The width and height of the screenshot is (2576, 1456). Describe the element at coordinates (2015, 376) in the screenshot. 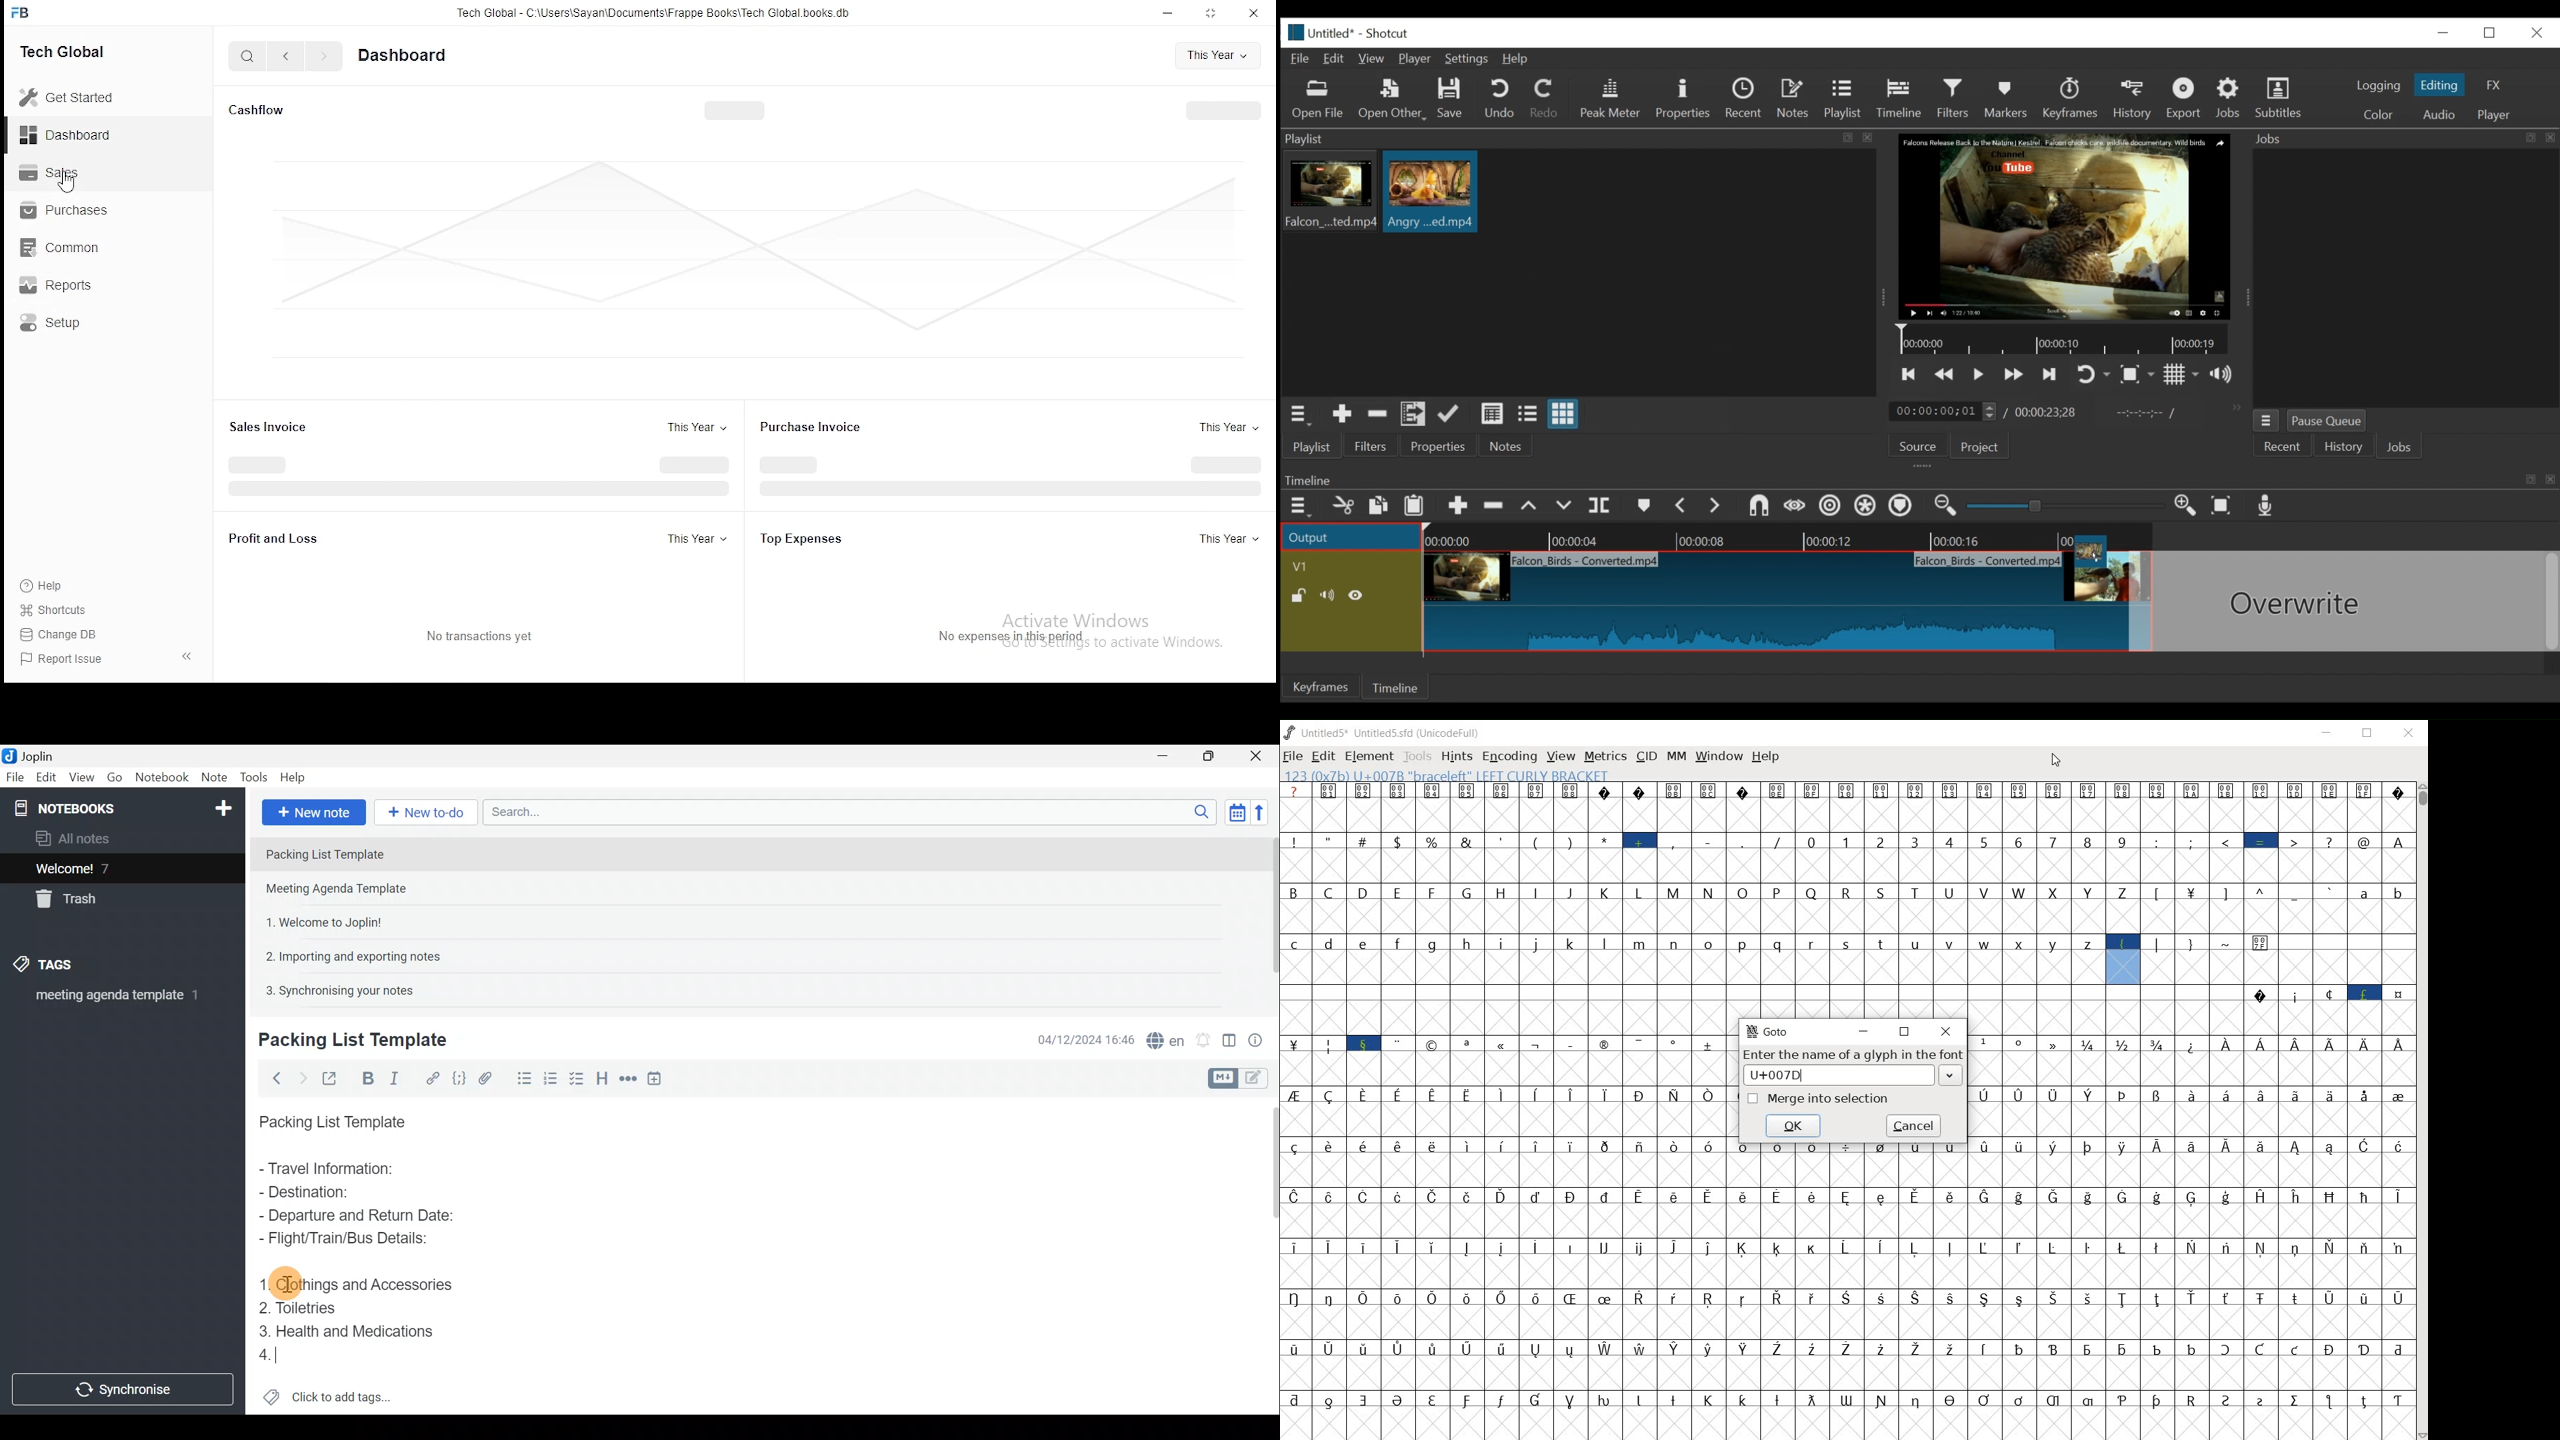

I see `play forward quickly` at that location.